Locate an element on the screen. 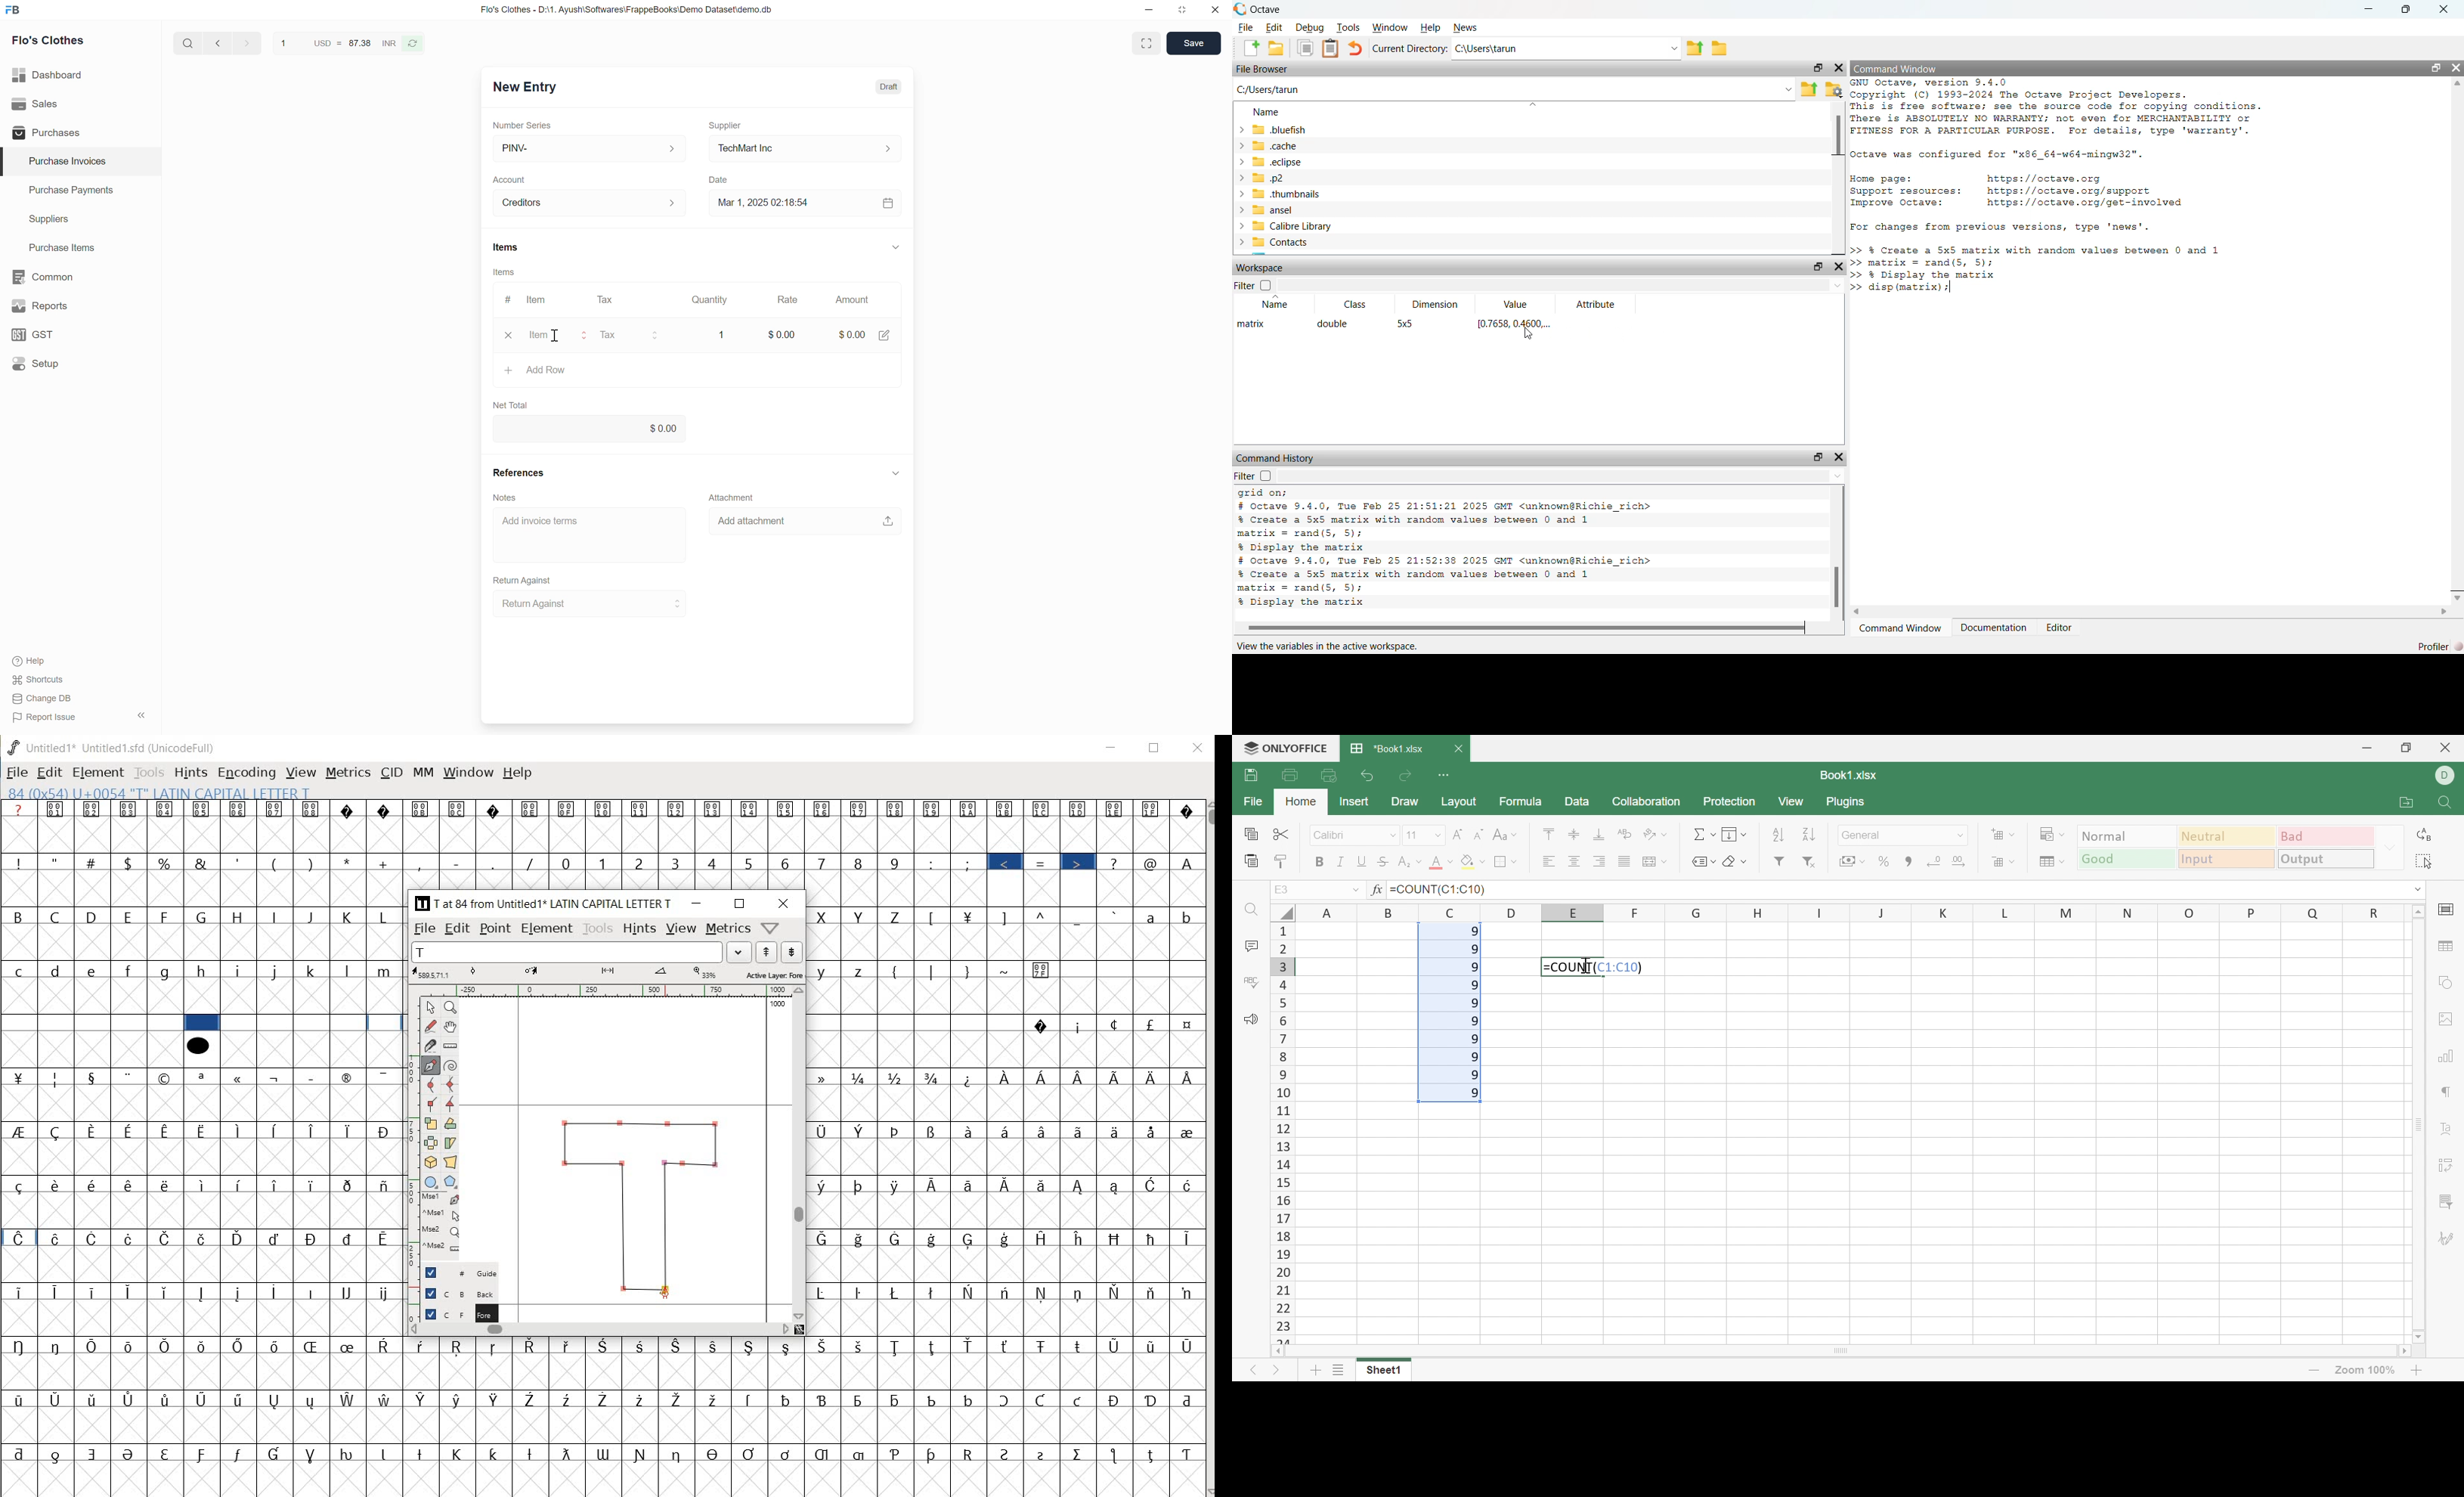 The height and width of the screenshot is (1512, 2464). Symbol is located at coordinates (460, 1454).